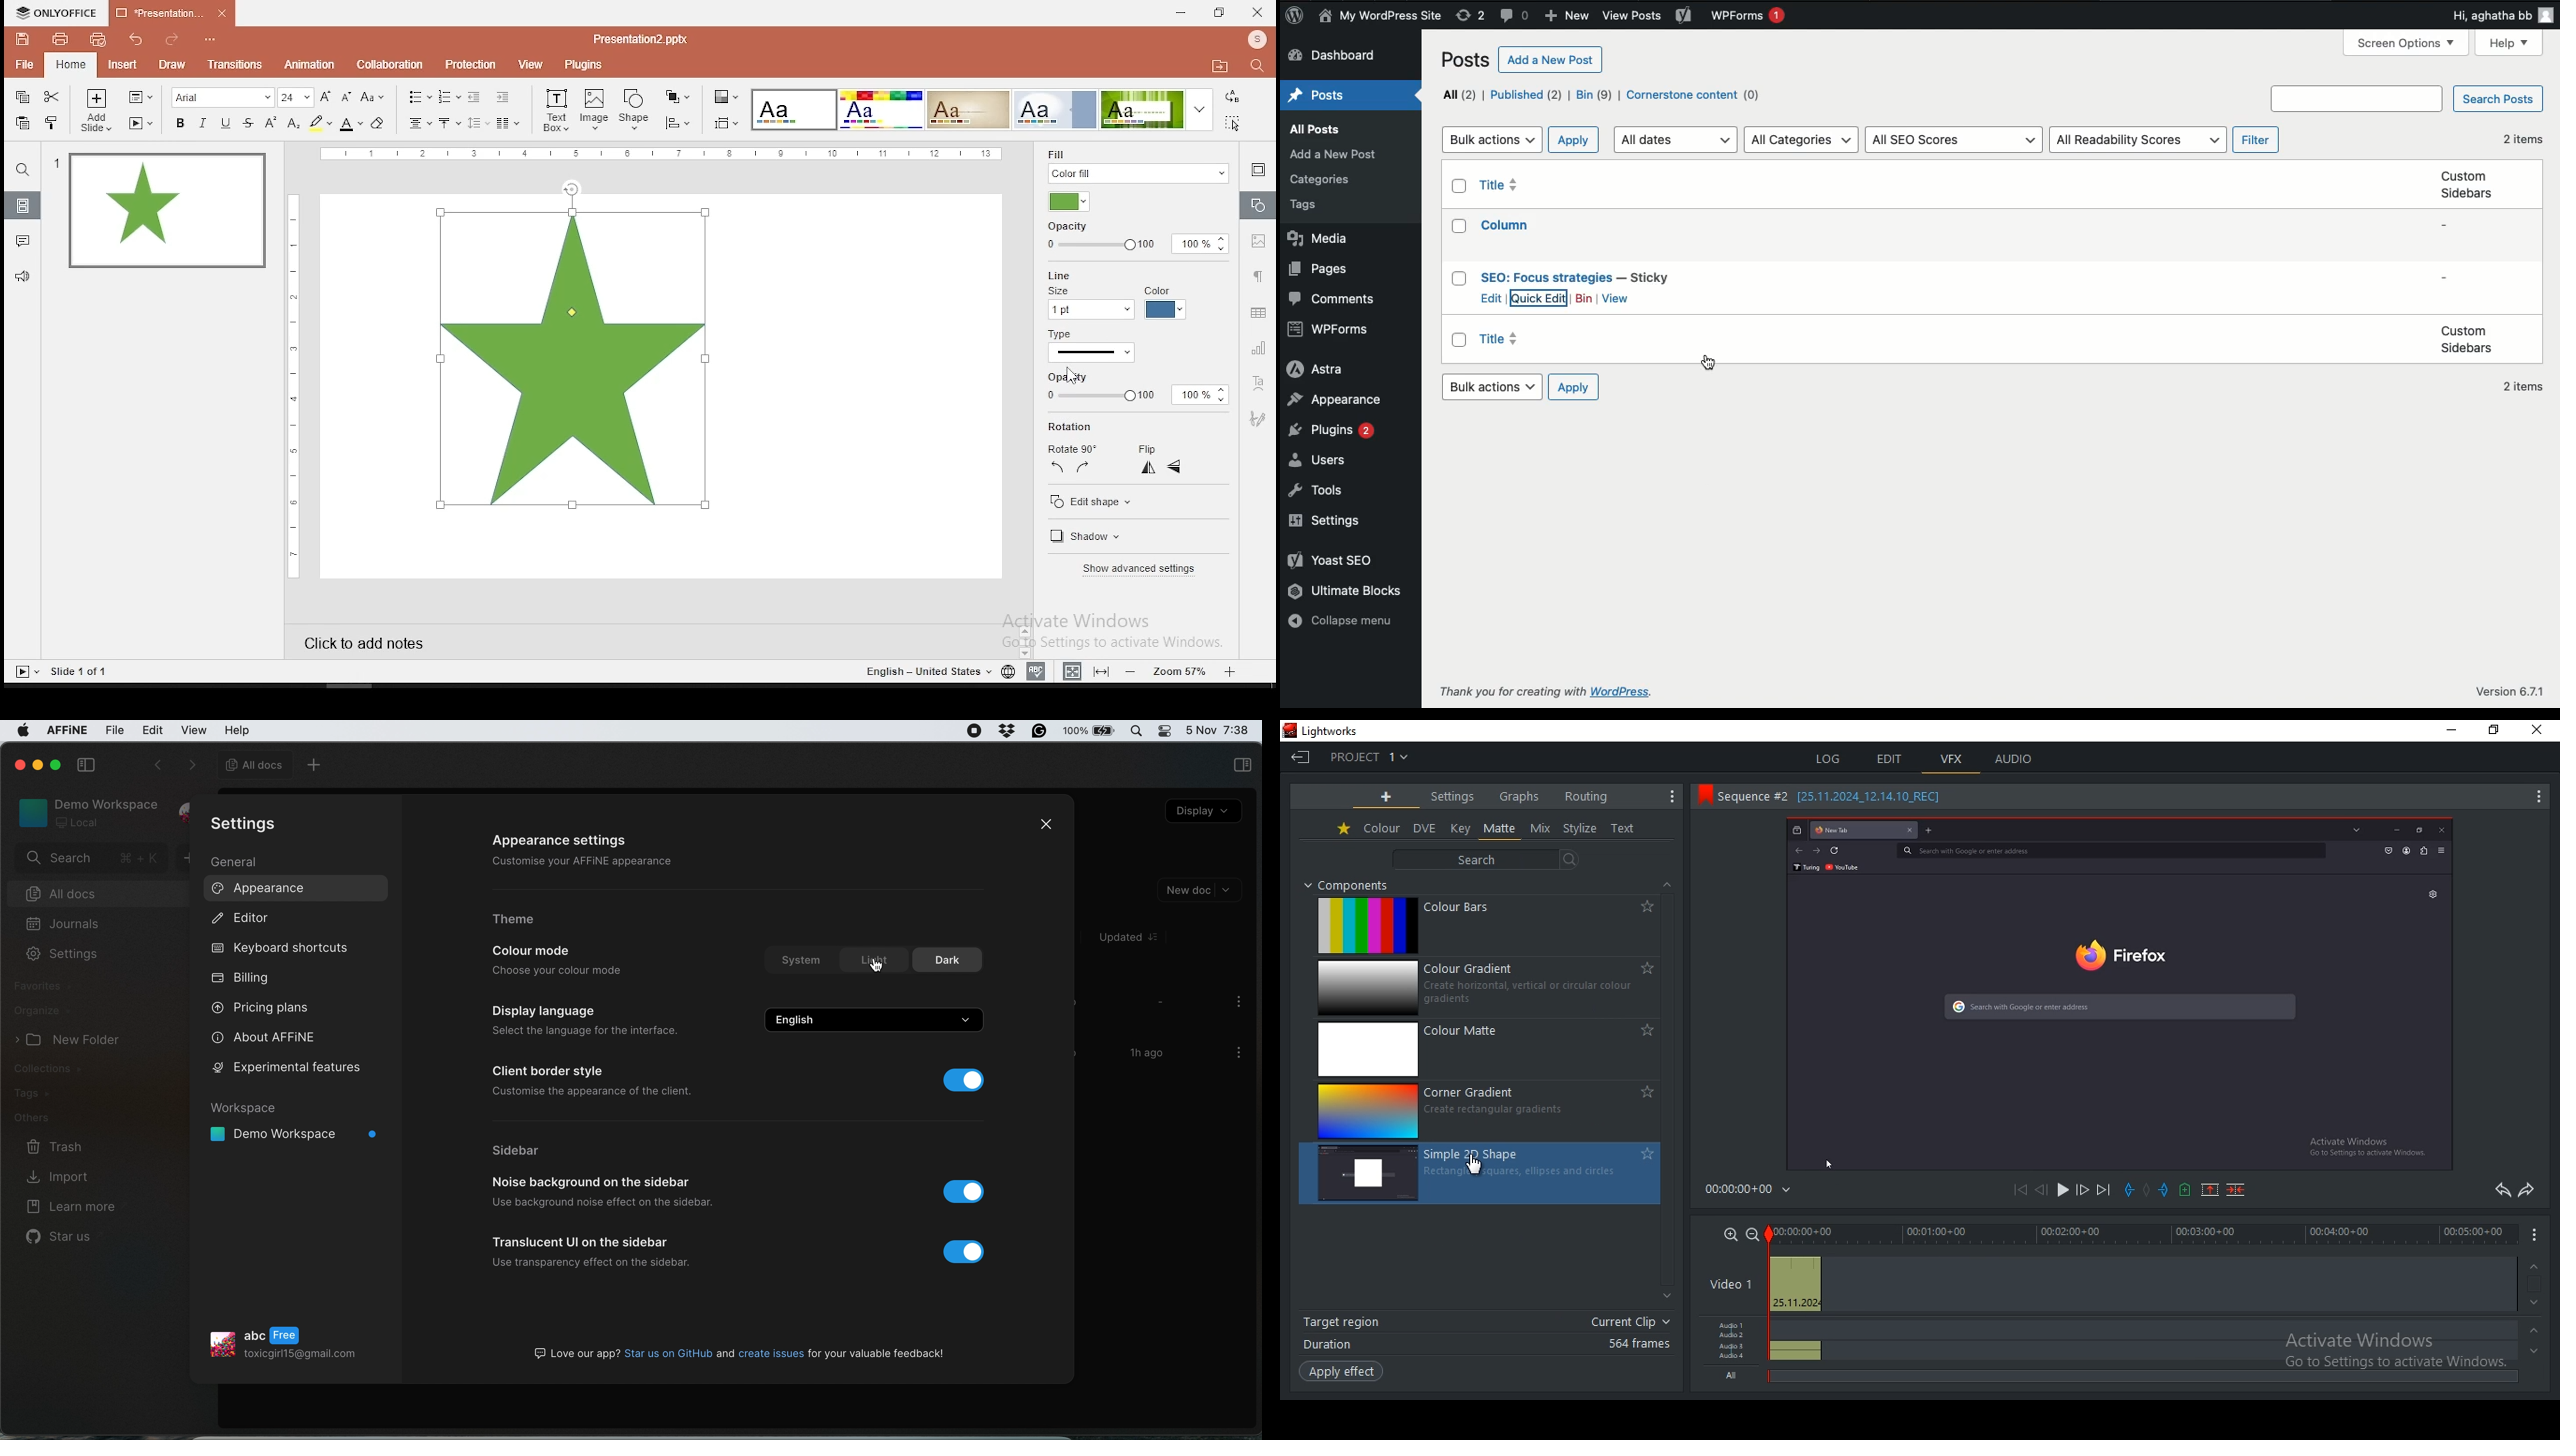 Image resolution: width=2576 pixels, height=1456 pixels. I want to click on cut, so click(51, 97).